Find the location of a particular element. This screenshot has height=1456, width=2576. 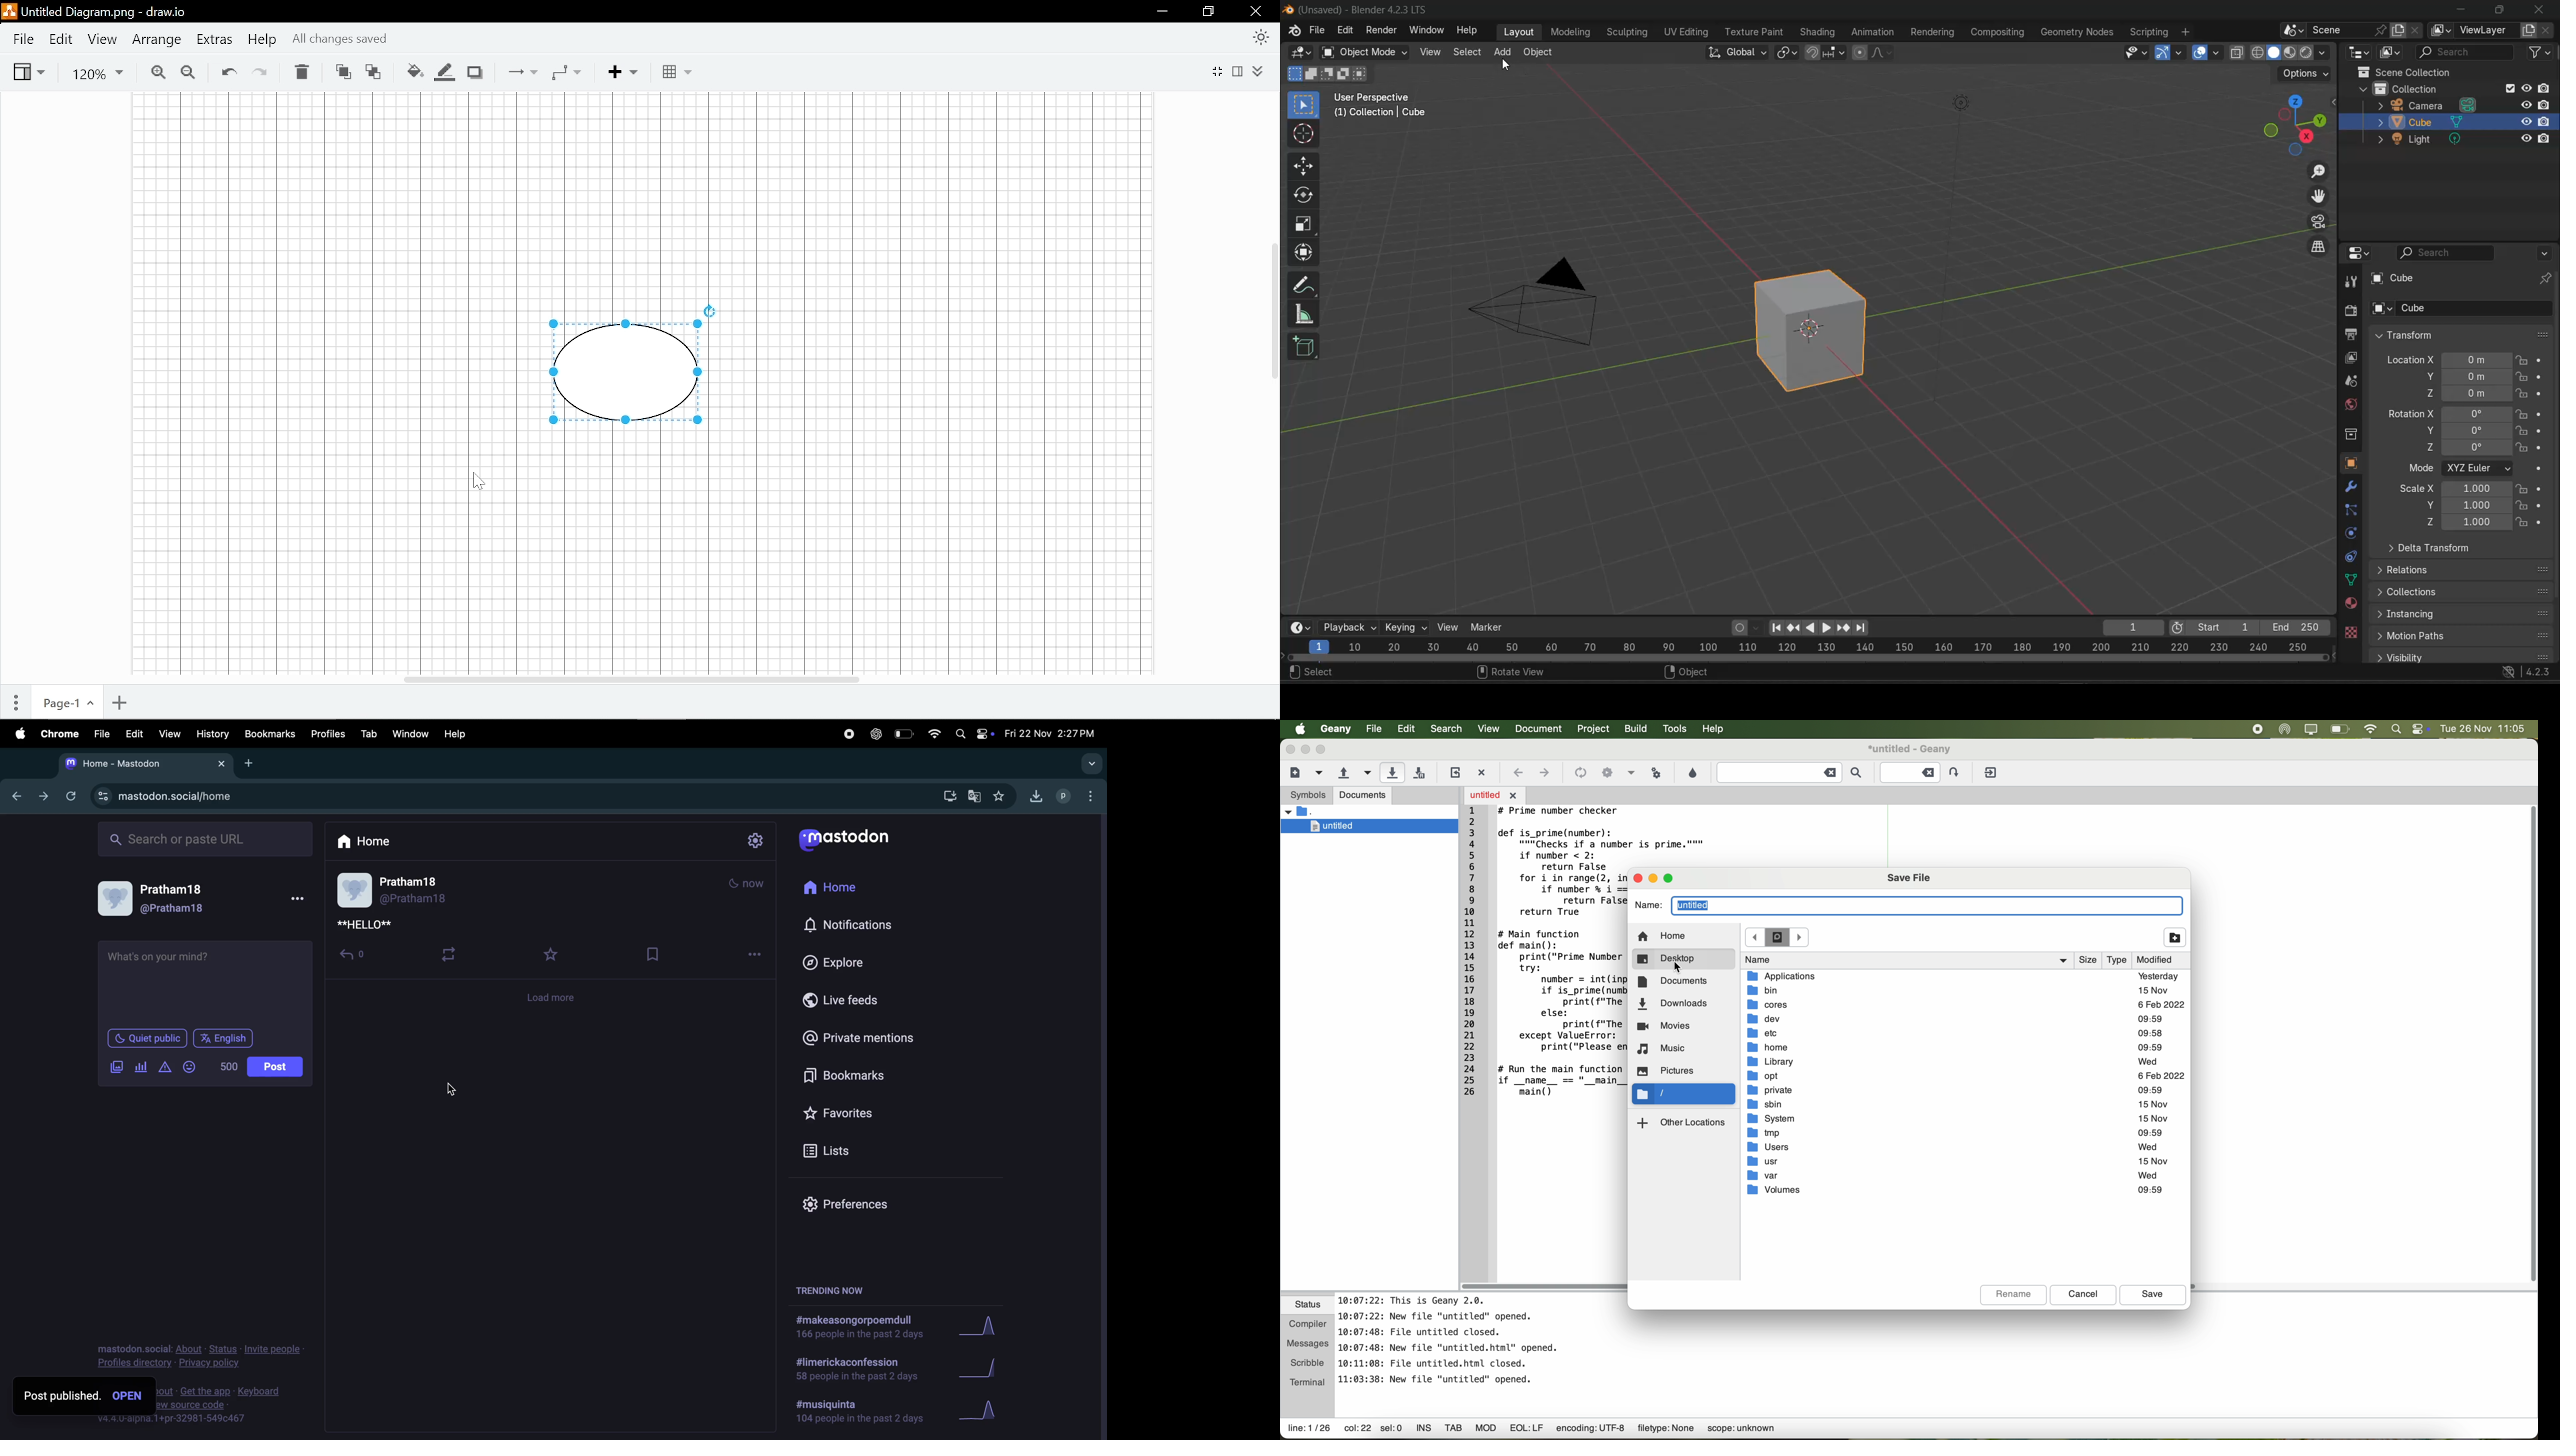

switch the current view is located at coordinates (2316, 246).